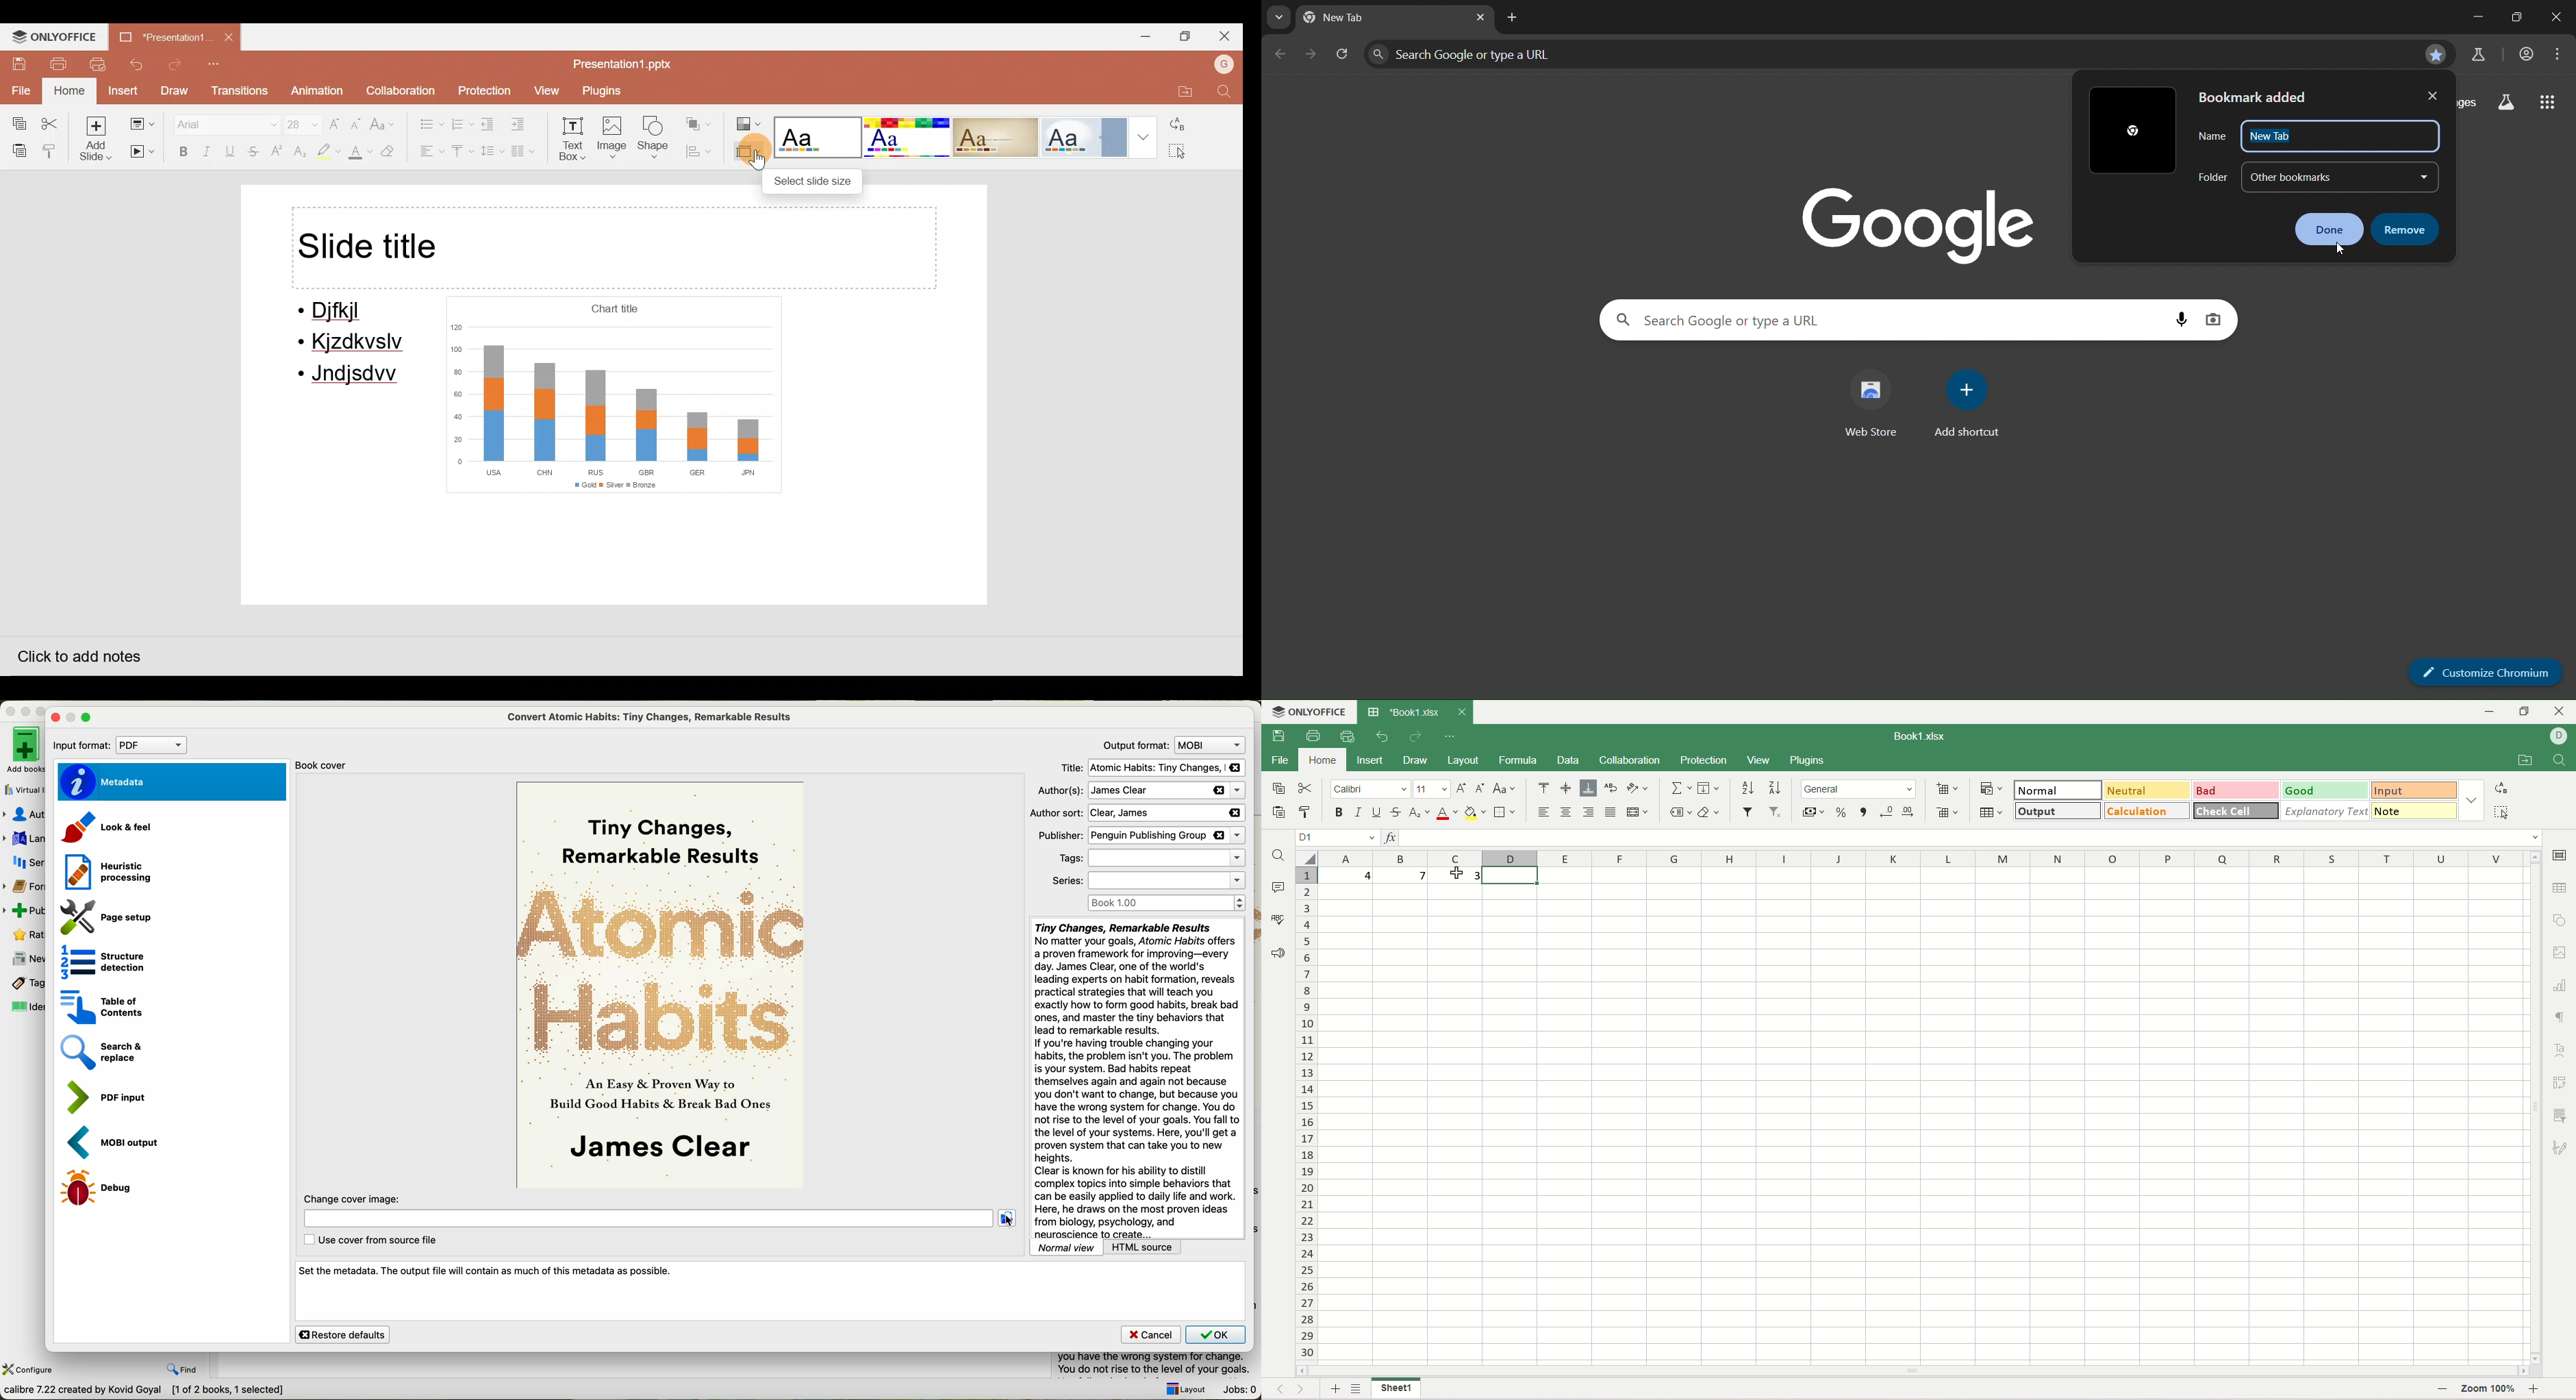 The image size is (2576, 1400). Describe the element at coordinates (614, 140) in the screenshot. I see `Image` at that location.